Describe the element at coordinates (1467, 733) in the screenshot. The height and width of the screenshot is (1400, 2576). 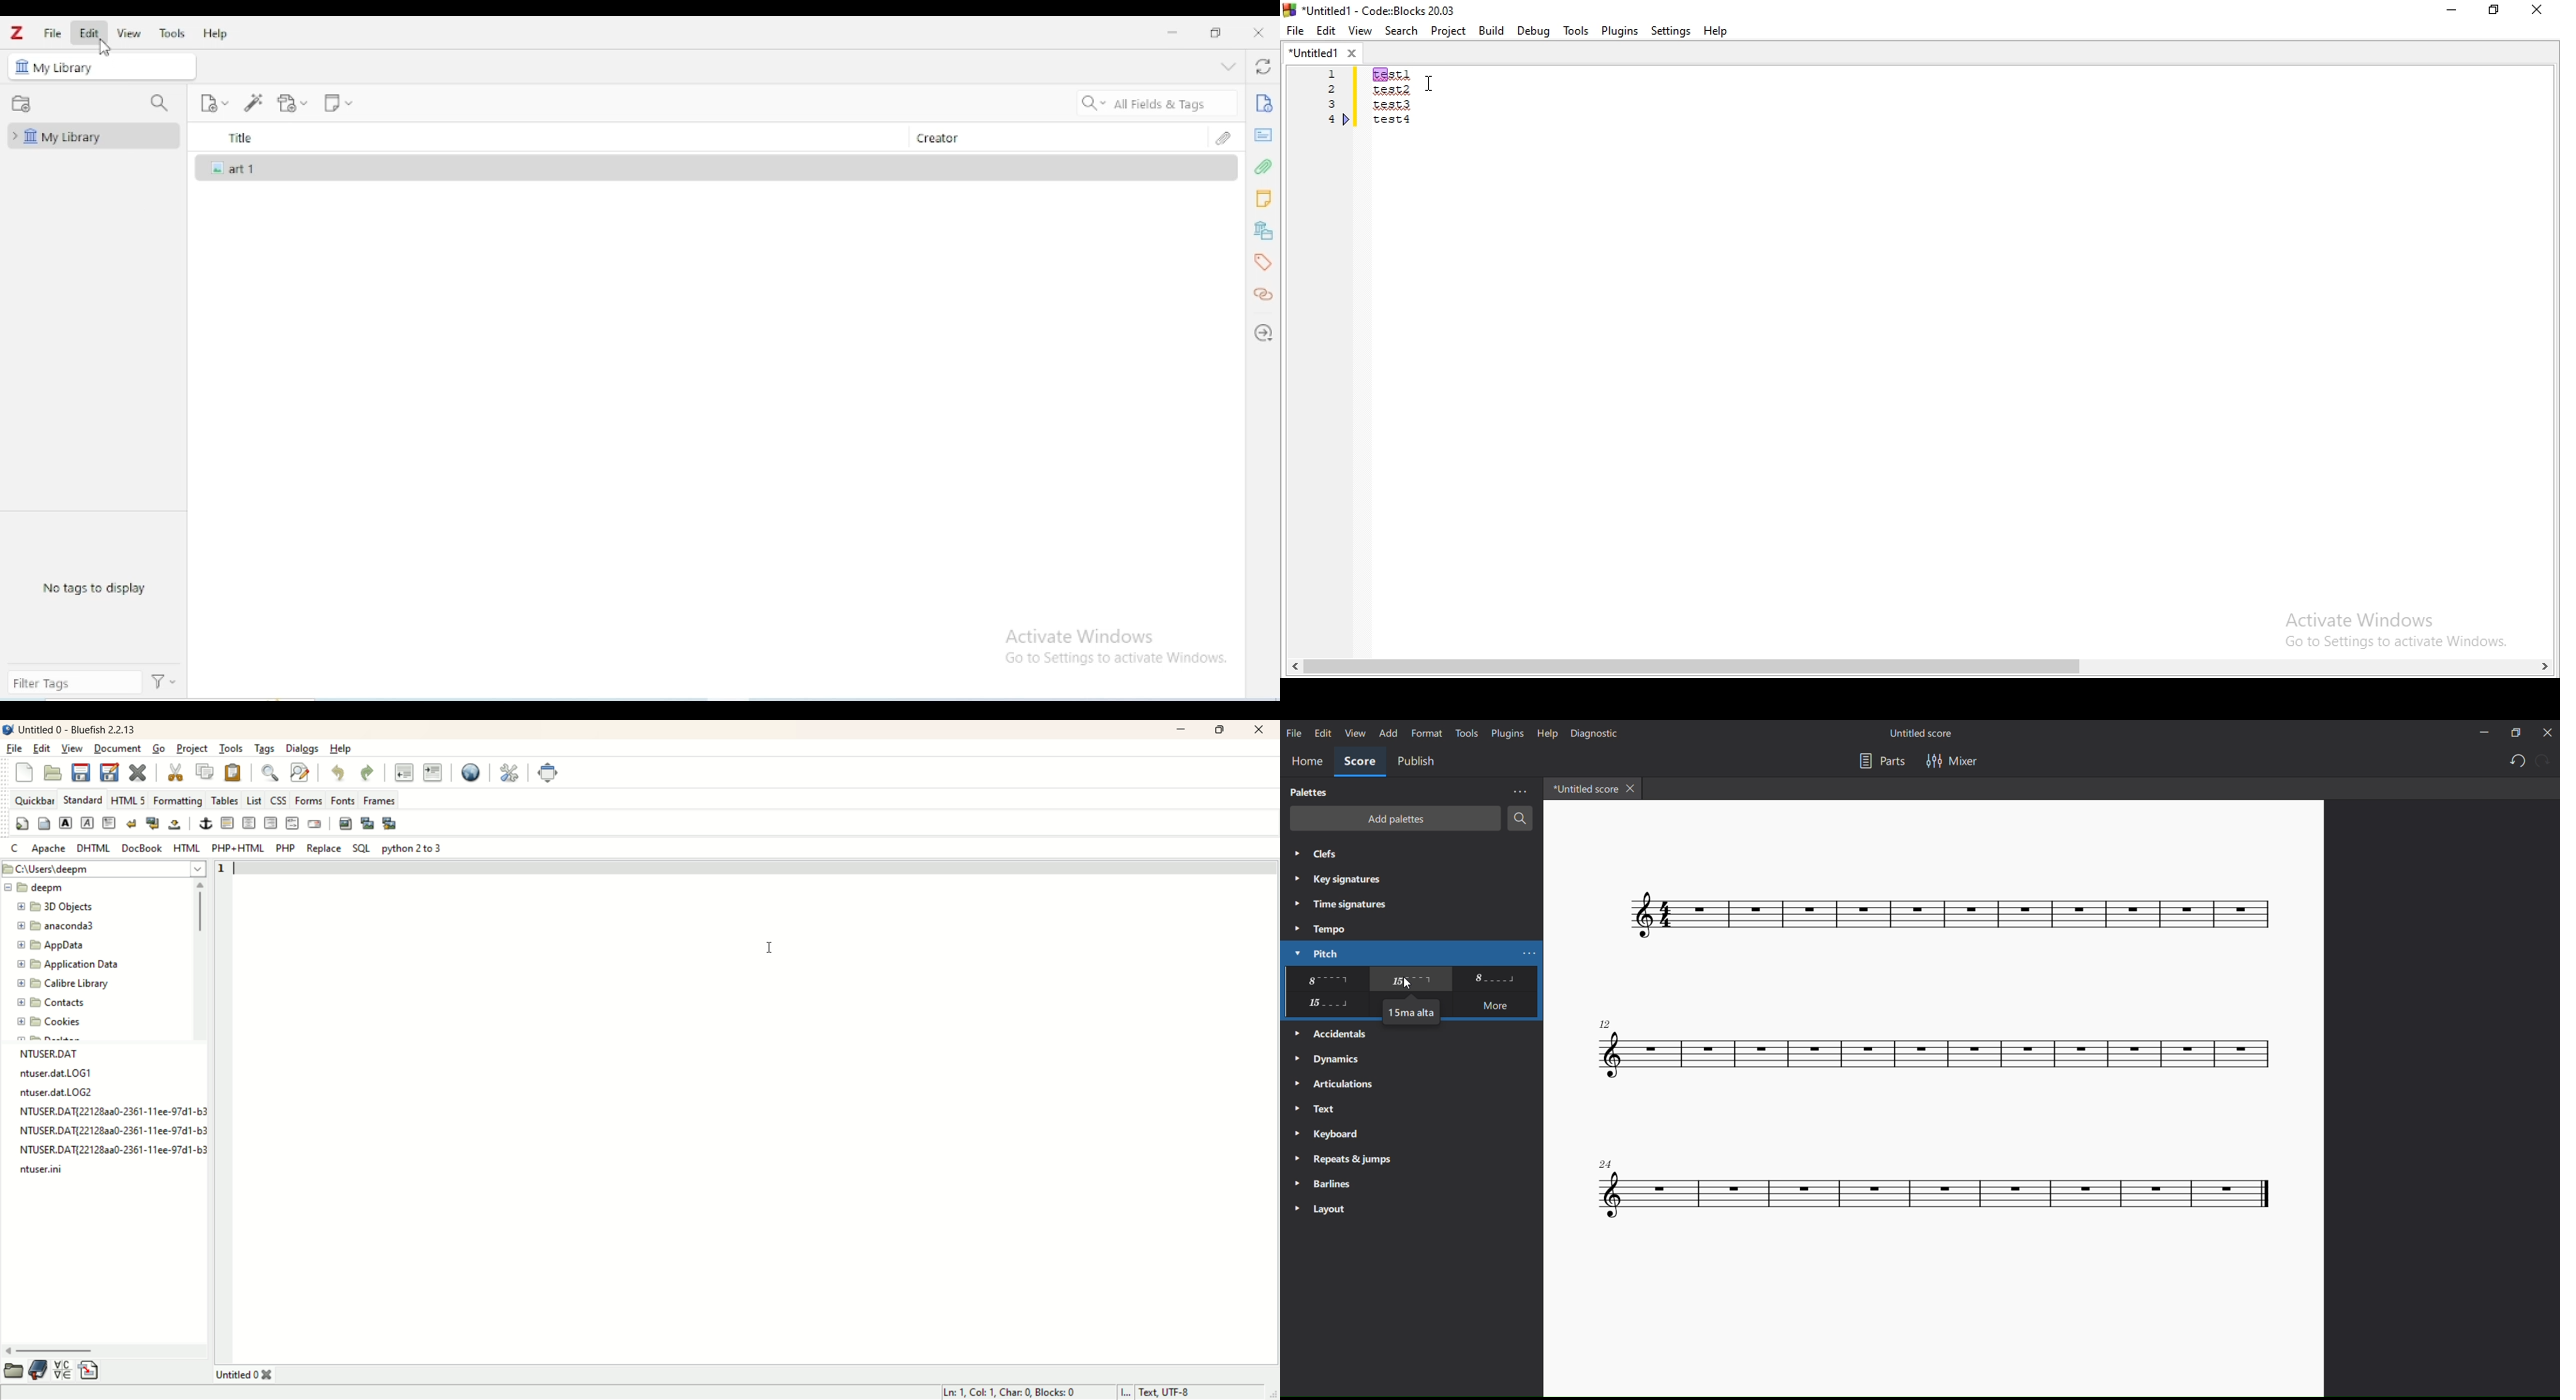
I see `tools` at that location.